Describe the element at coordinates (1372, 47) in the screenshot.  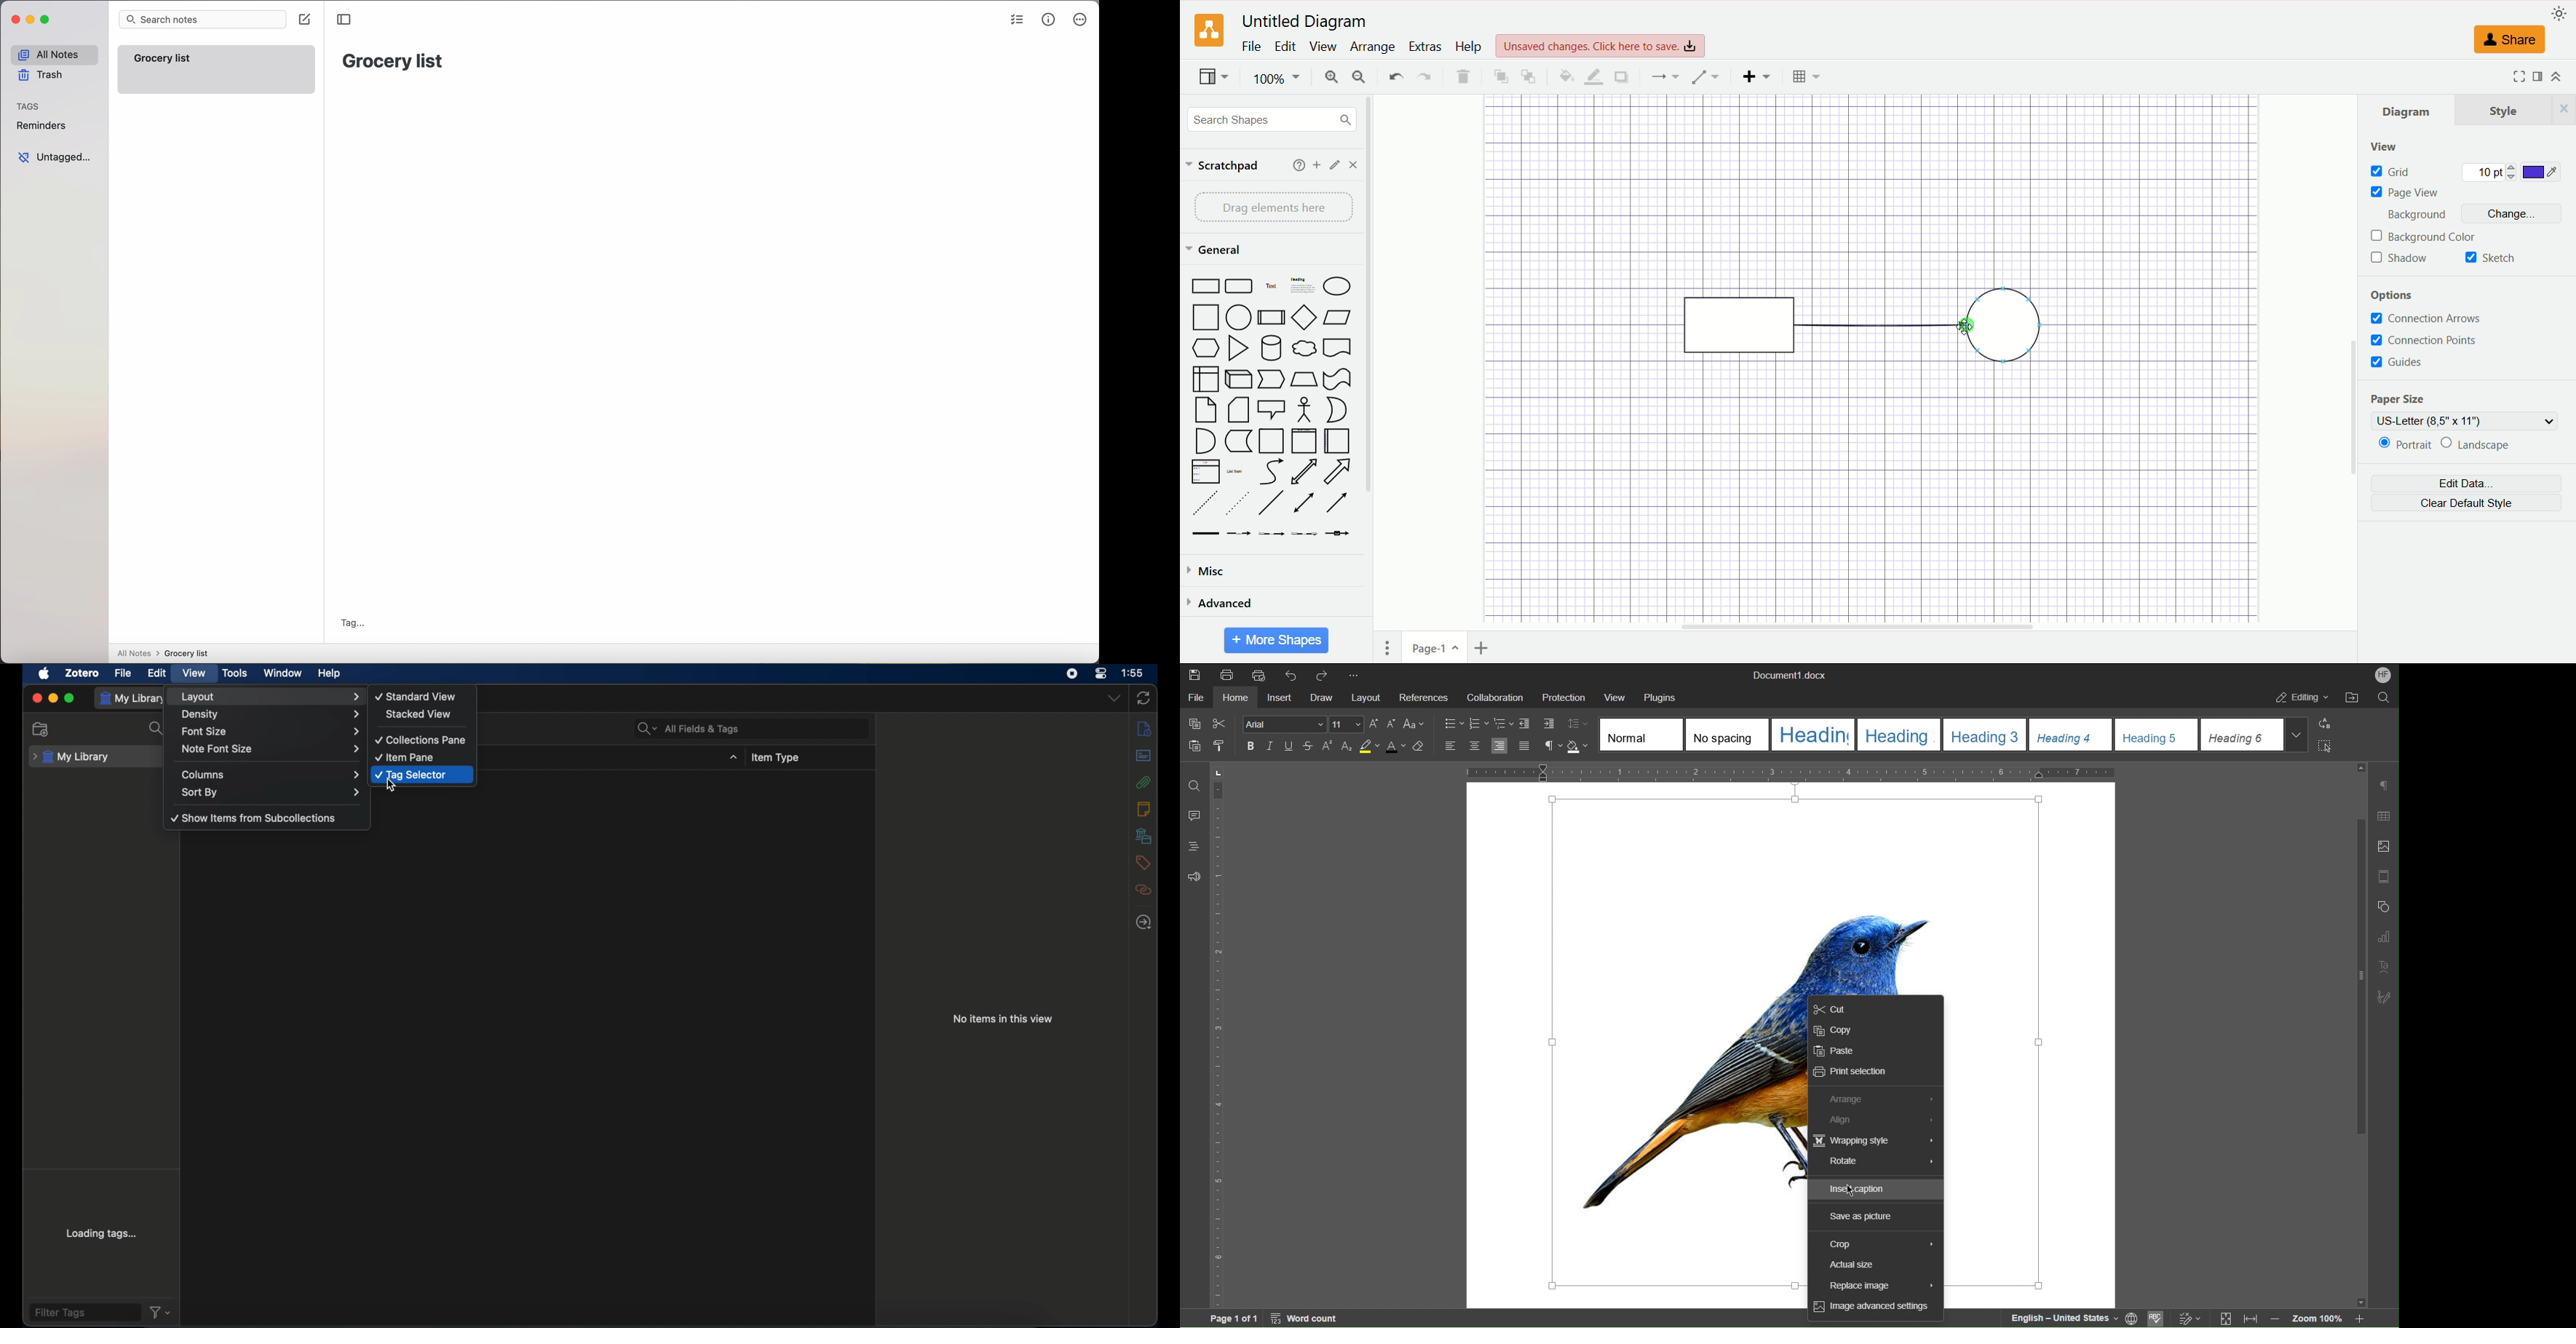
I see `arrange` at that location.